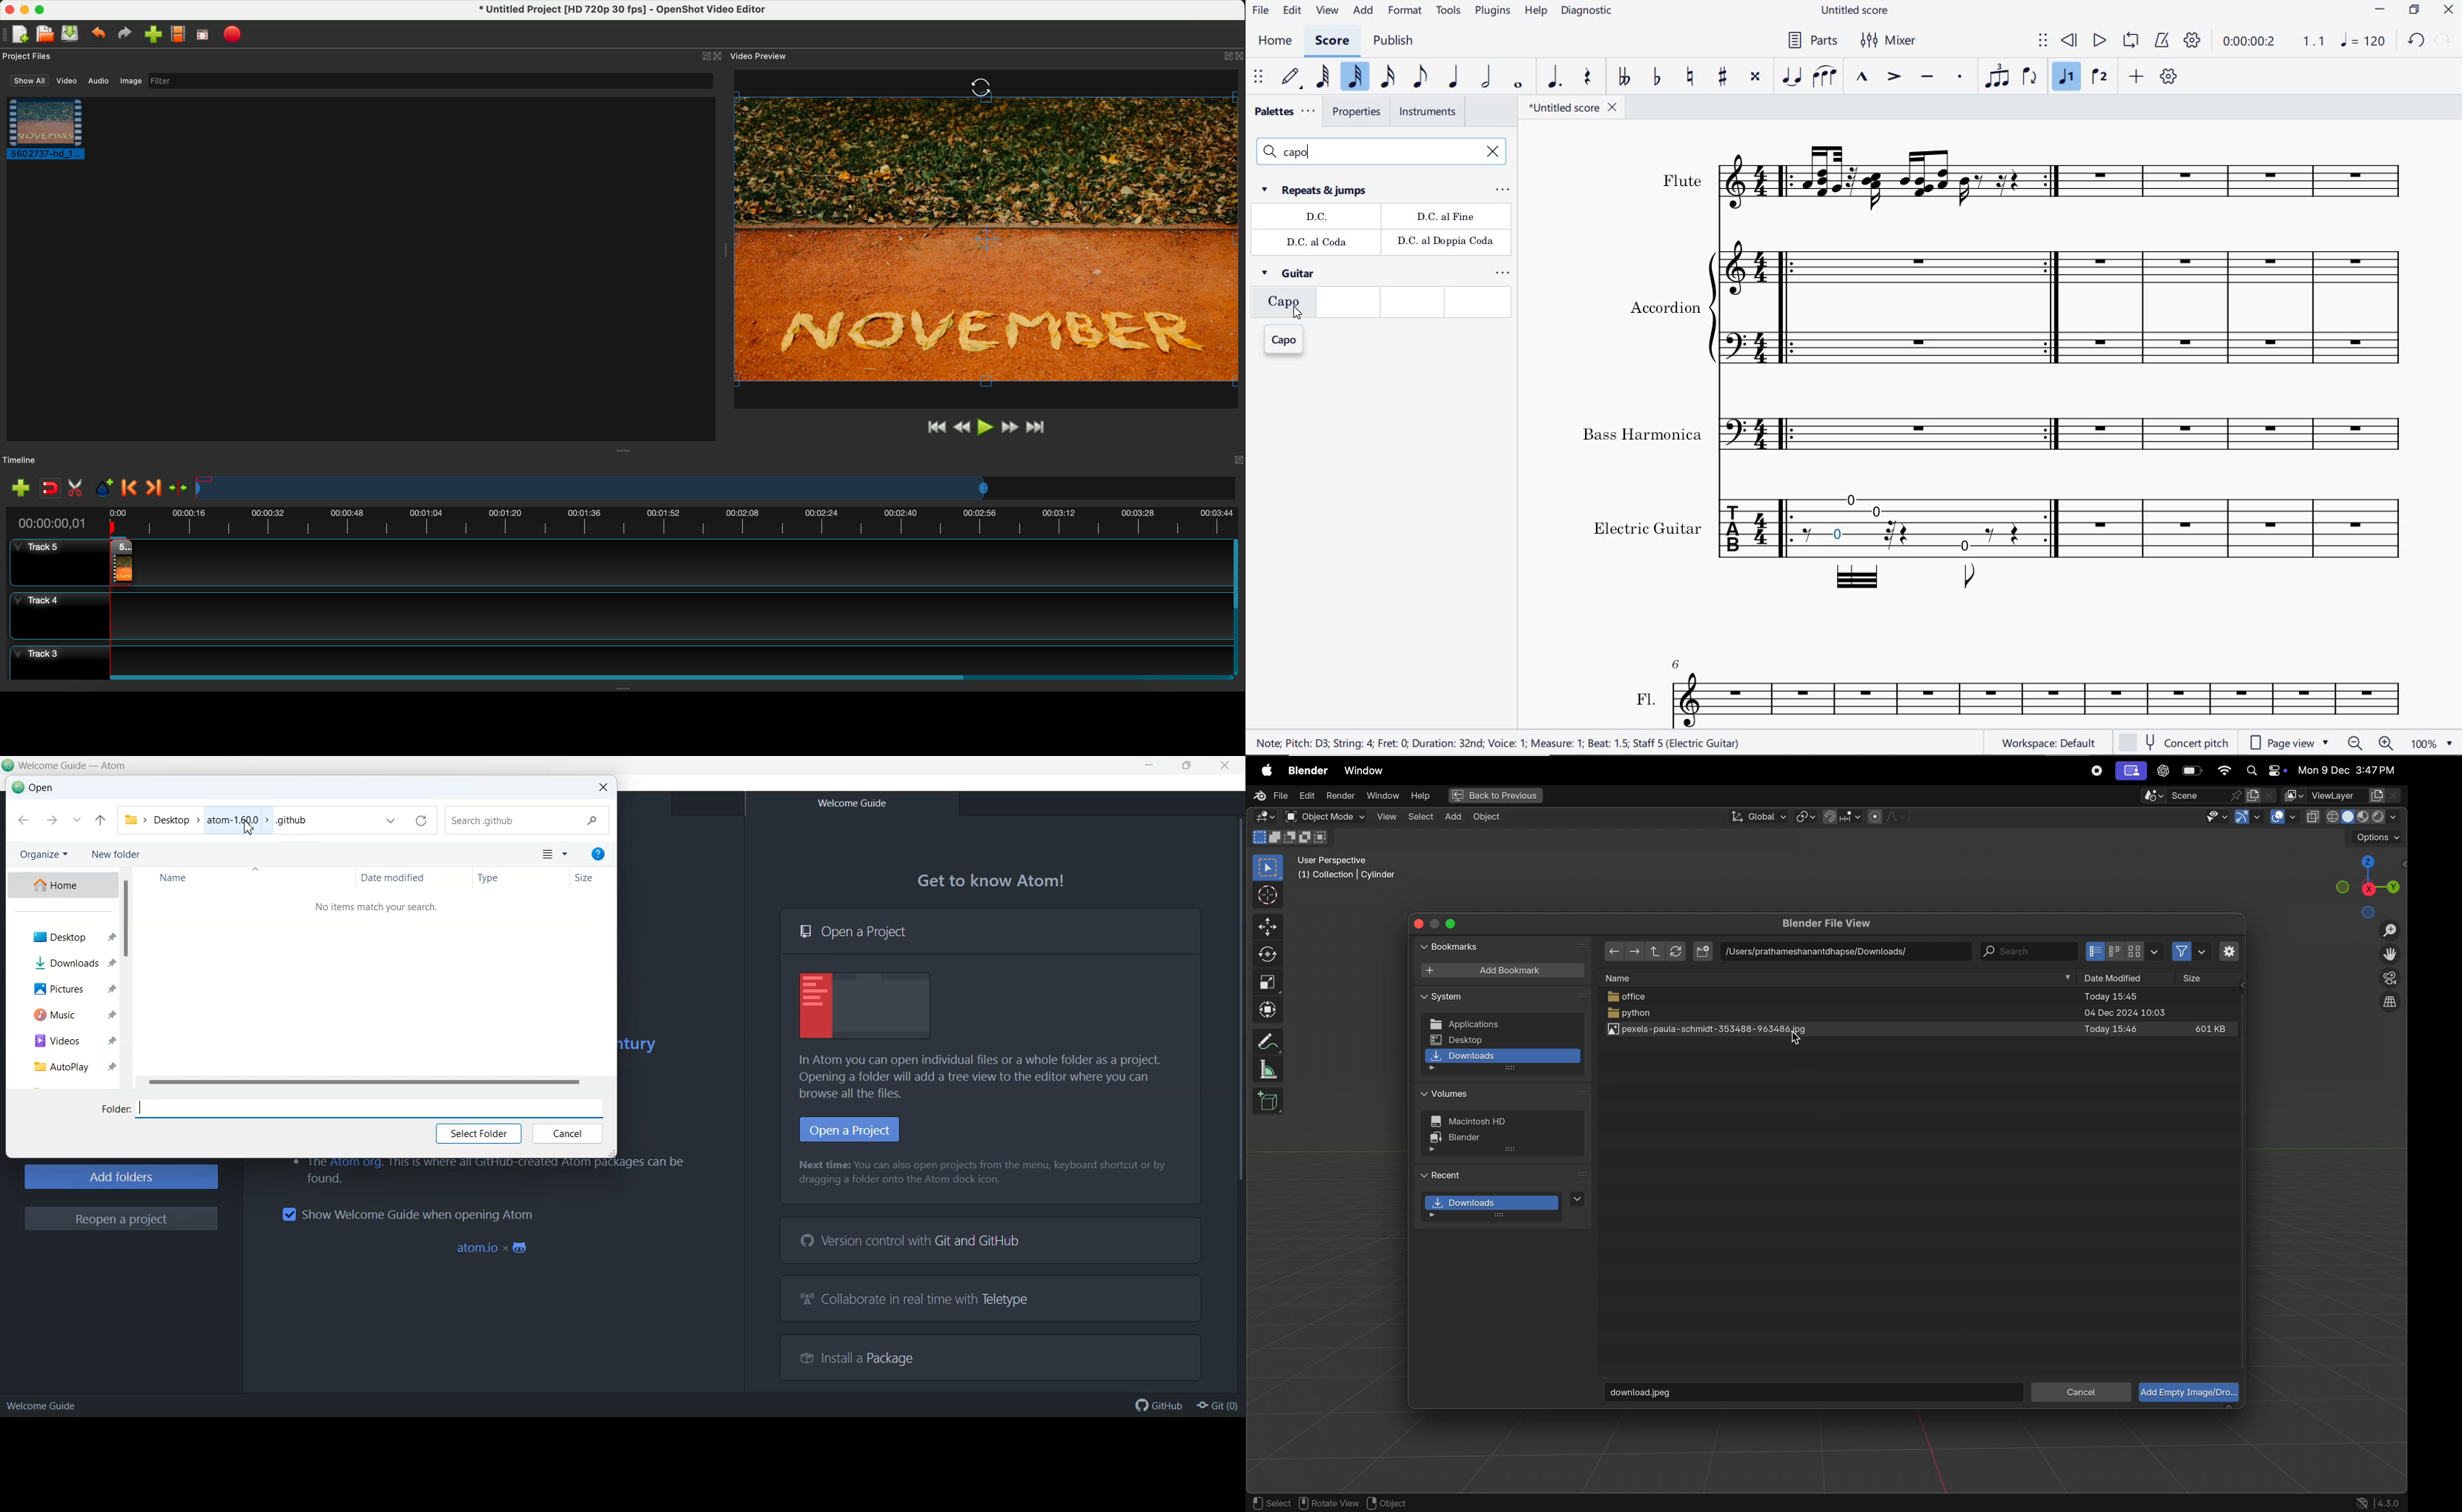 The image size is (2464, 1512). Describe the element at coordinates (669, 676) in the screenshot. I see `scroll bar` at that location.